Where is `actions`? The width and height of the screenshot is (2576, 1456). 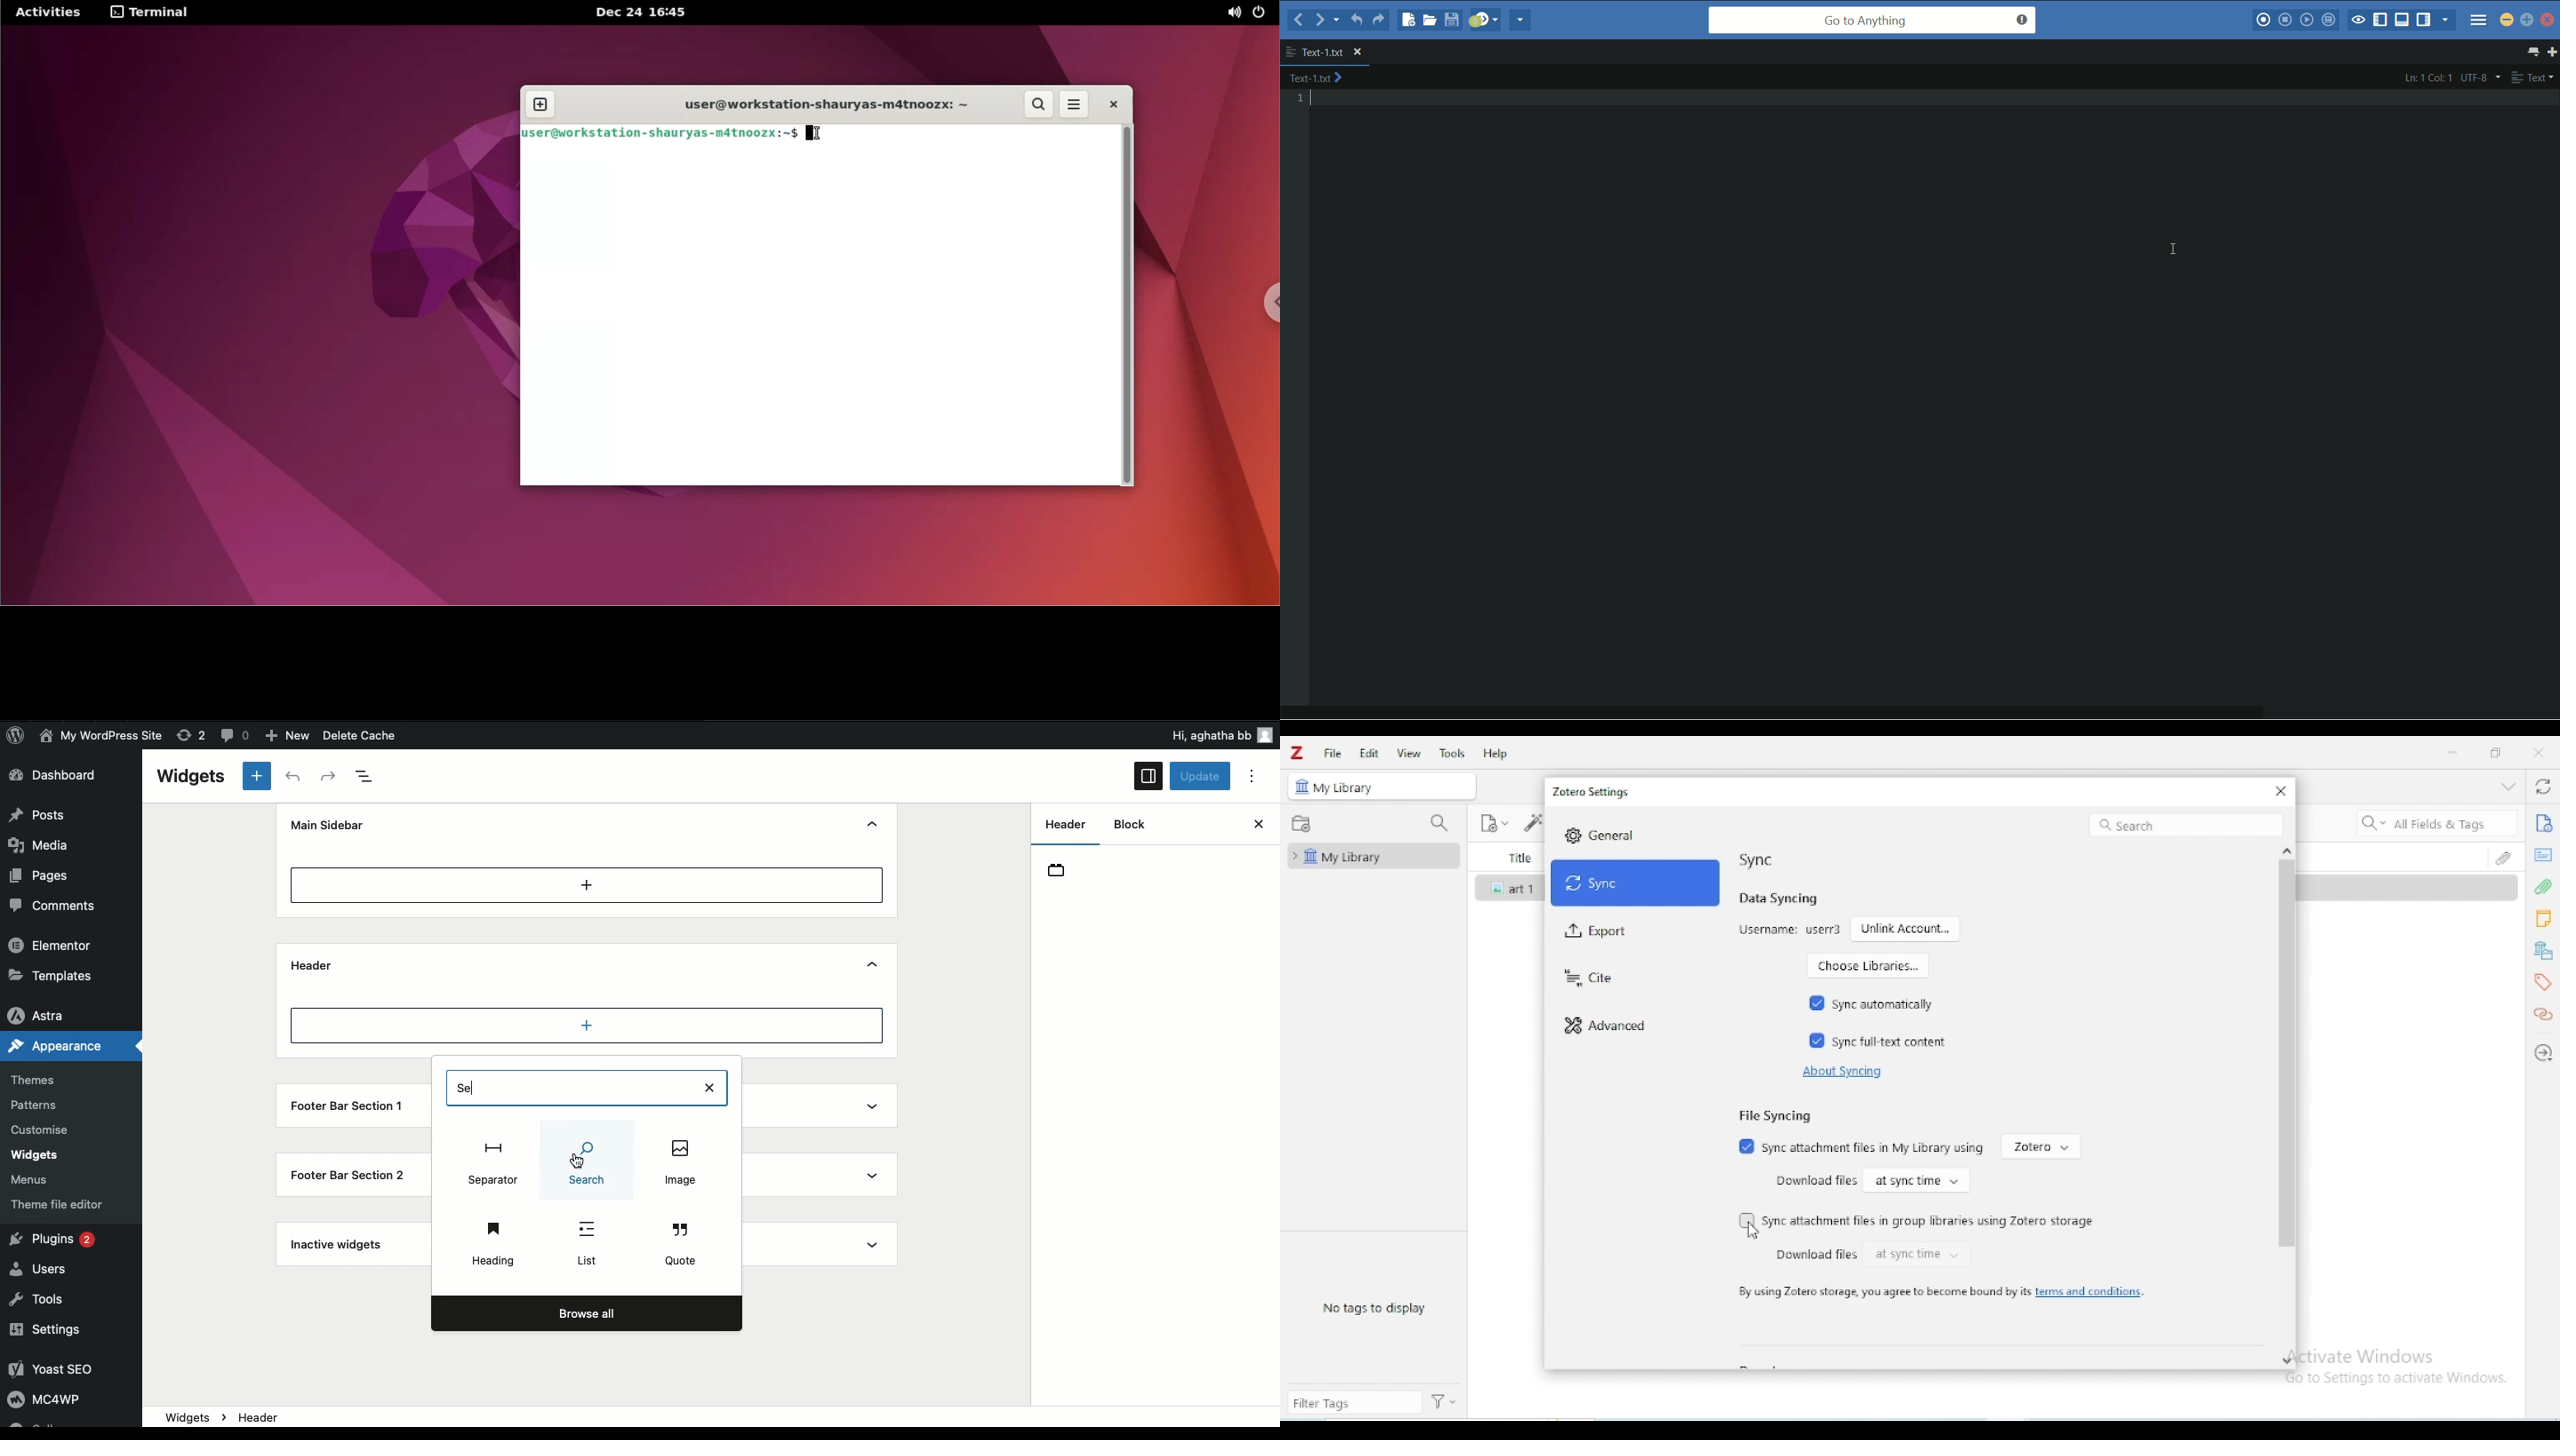
actions is located at coordinates (1444, 1402).